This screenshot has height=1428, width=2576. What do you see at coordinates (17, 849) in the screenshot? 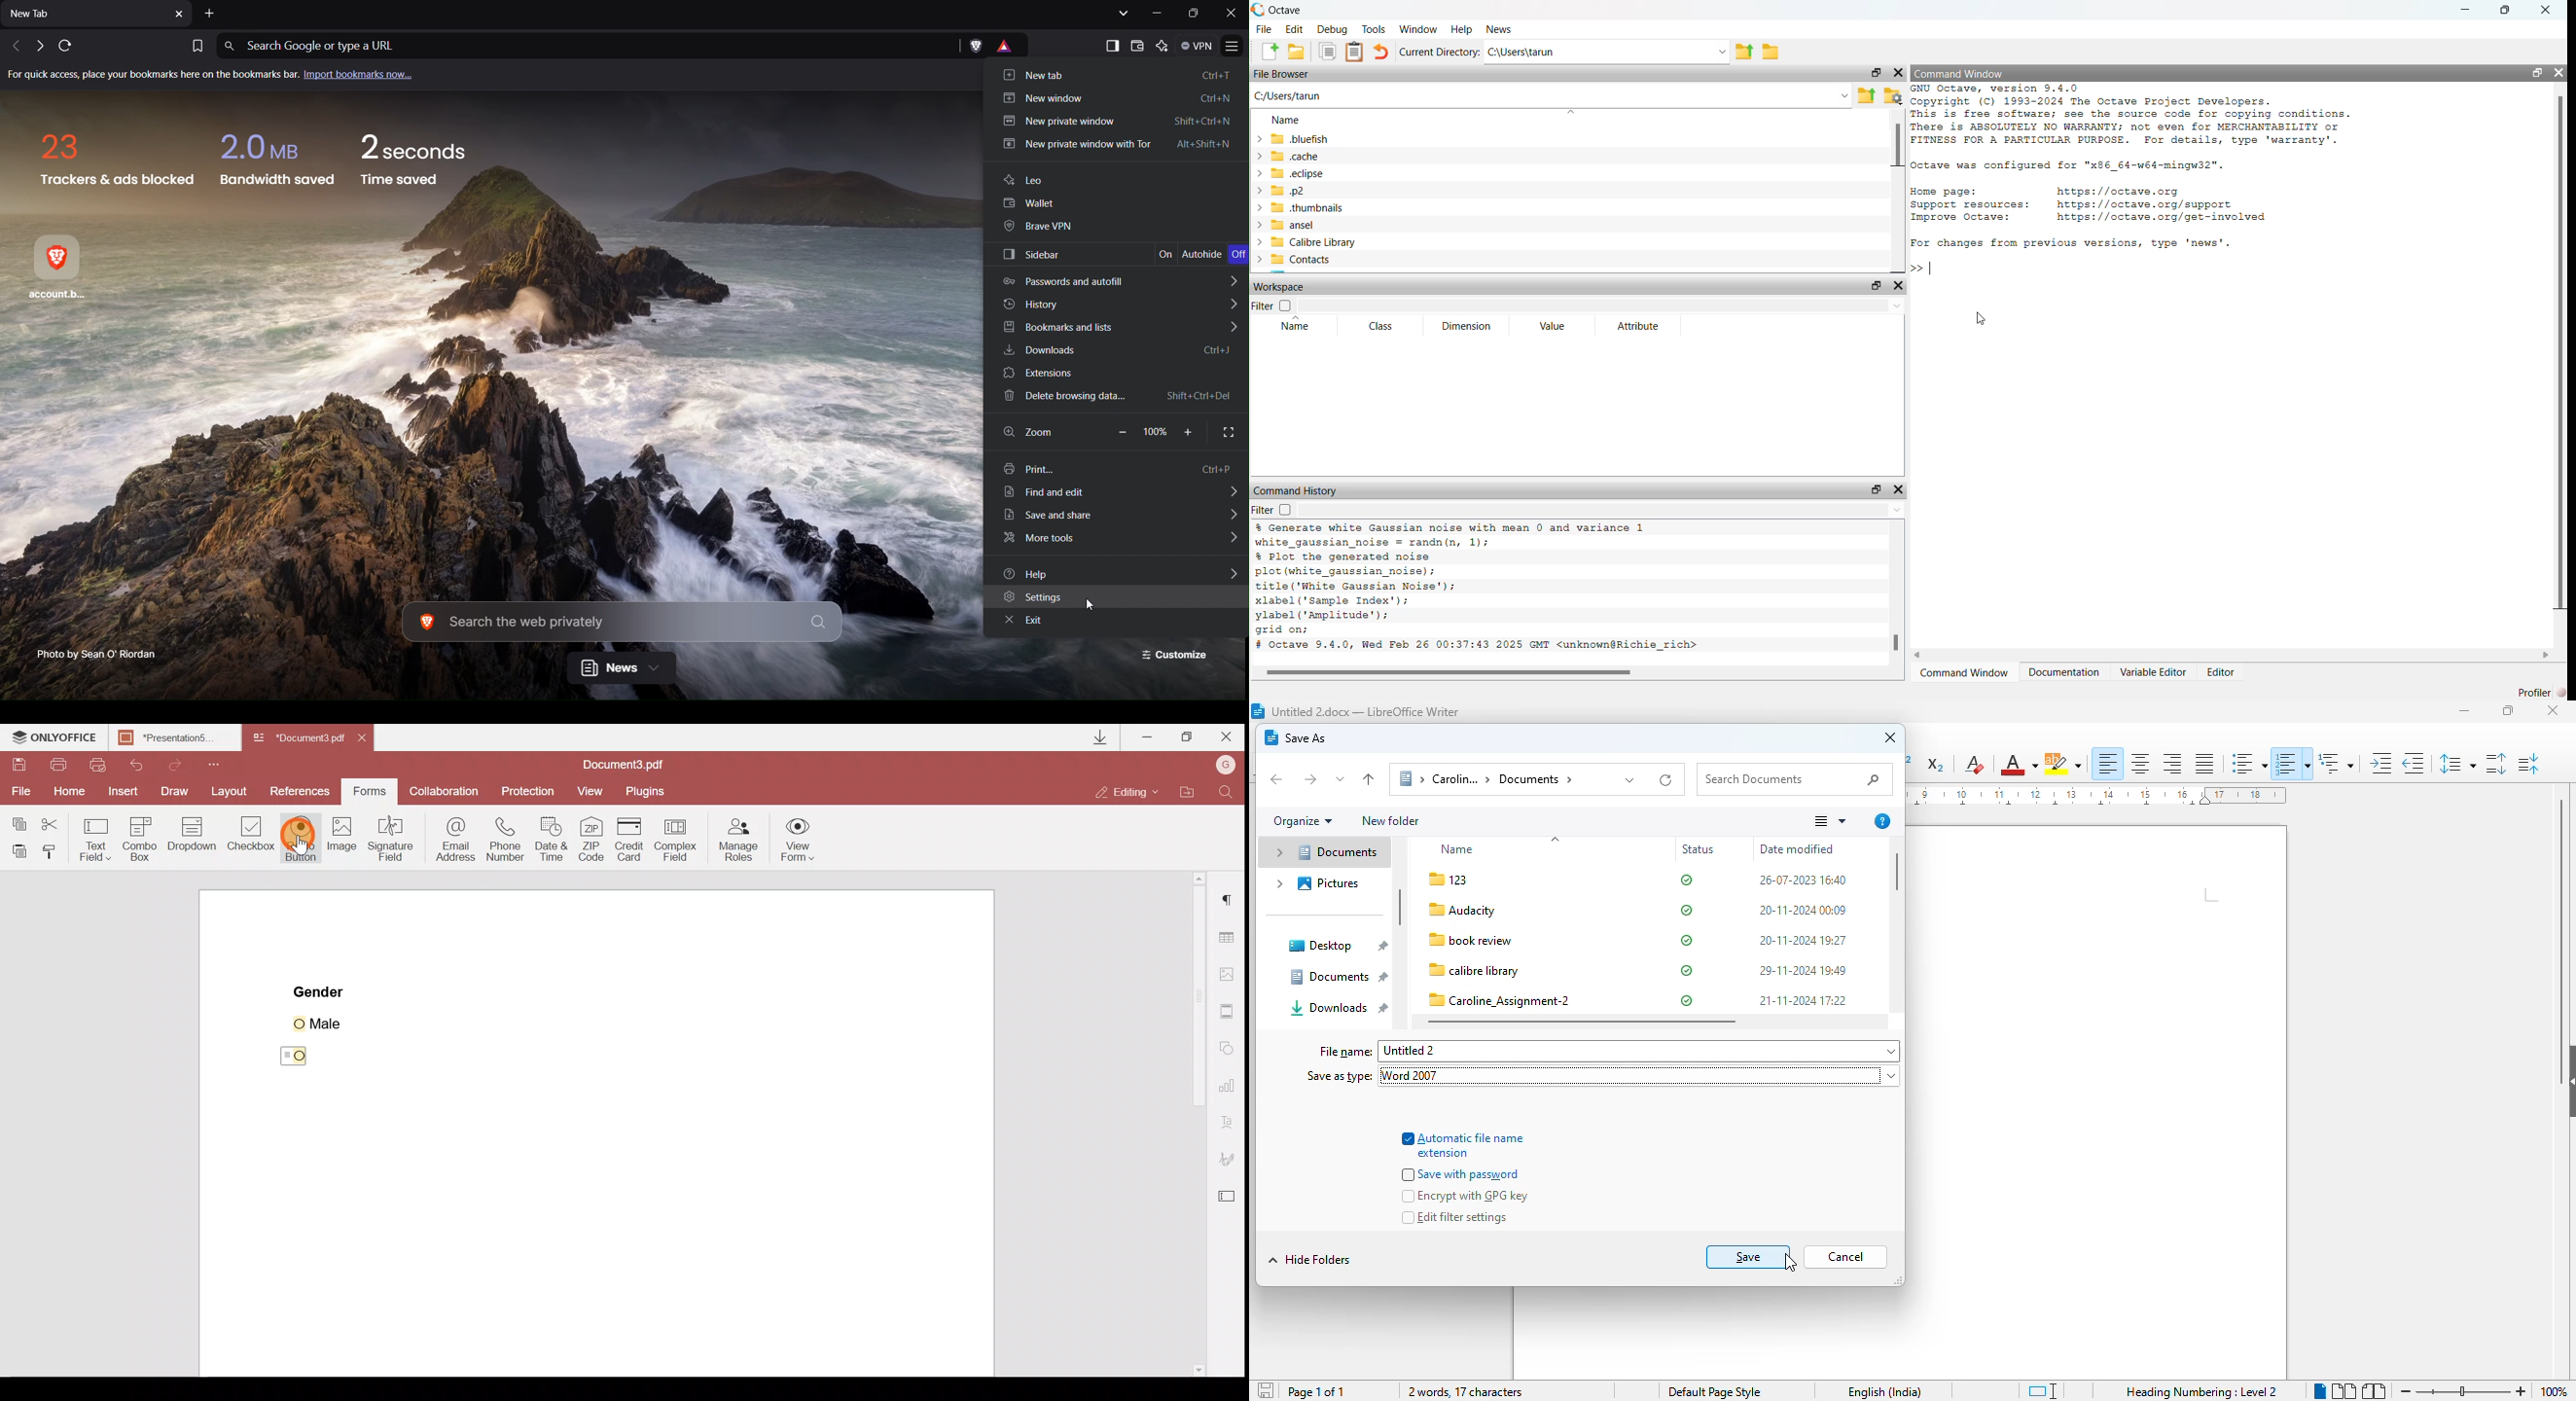
I see `Paste` at bounding box center [17, 849].